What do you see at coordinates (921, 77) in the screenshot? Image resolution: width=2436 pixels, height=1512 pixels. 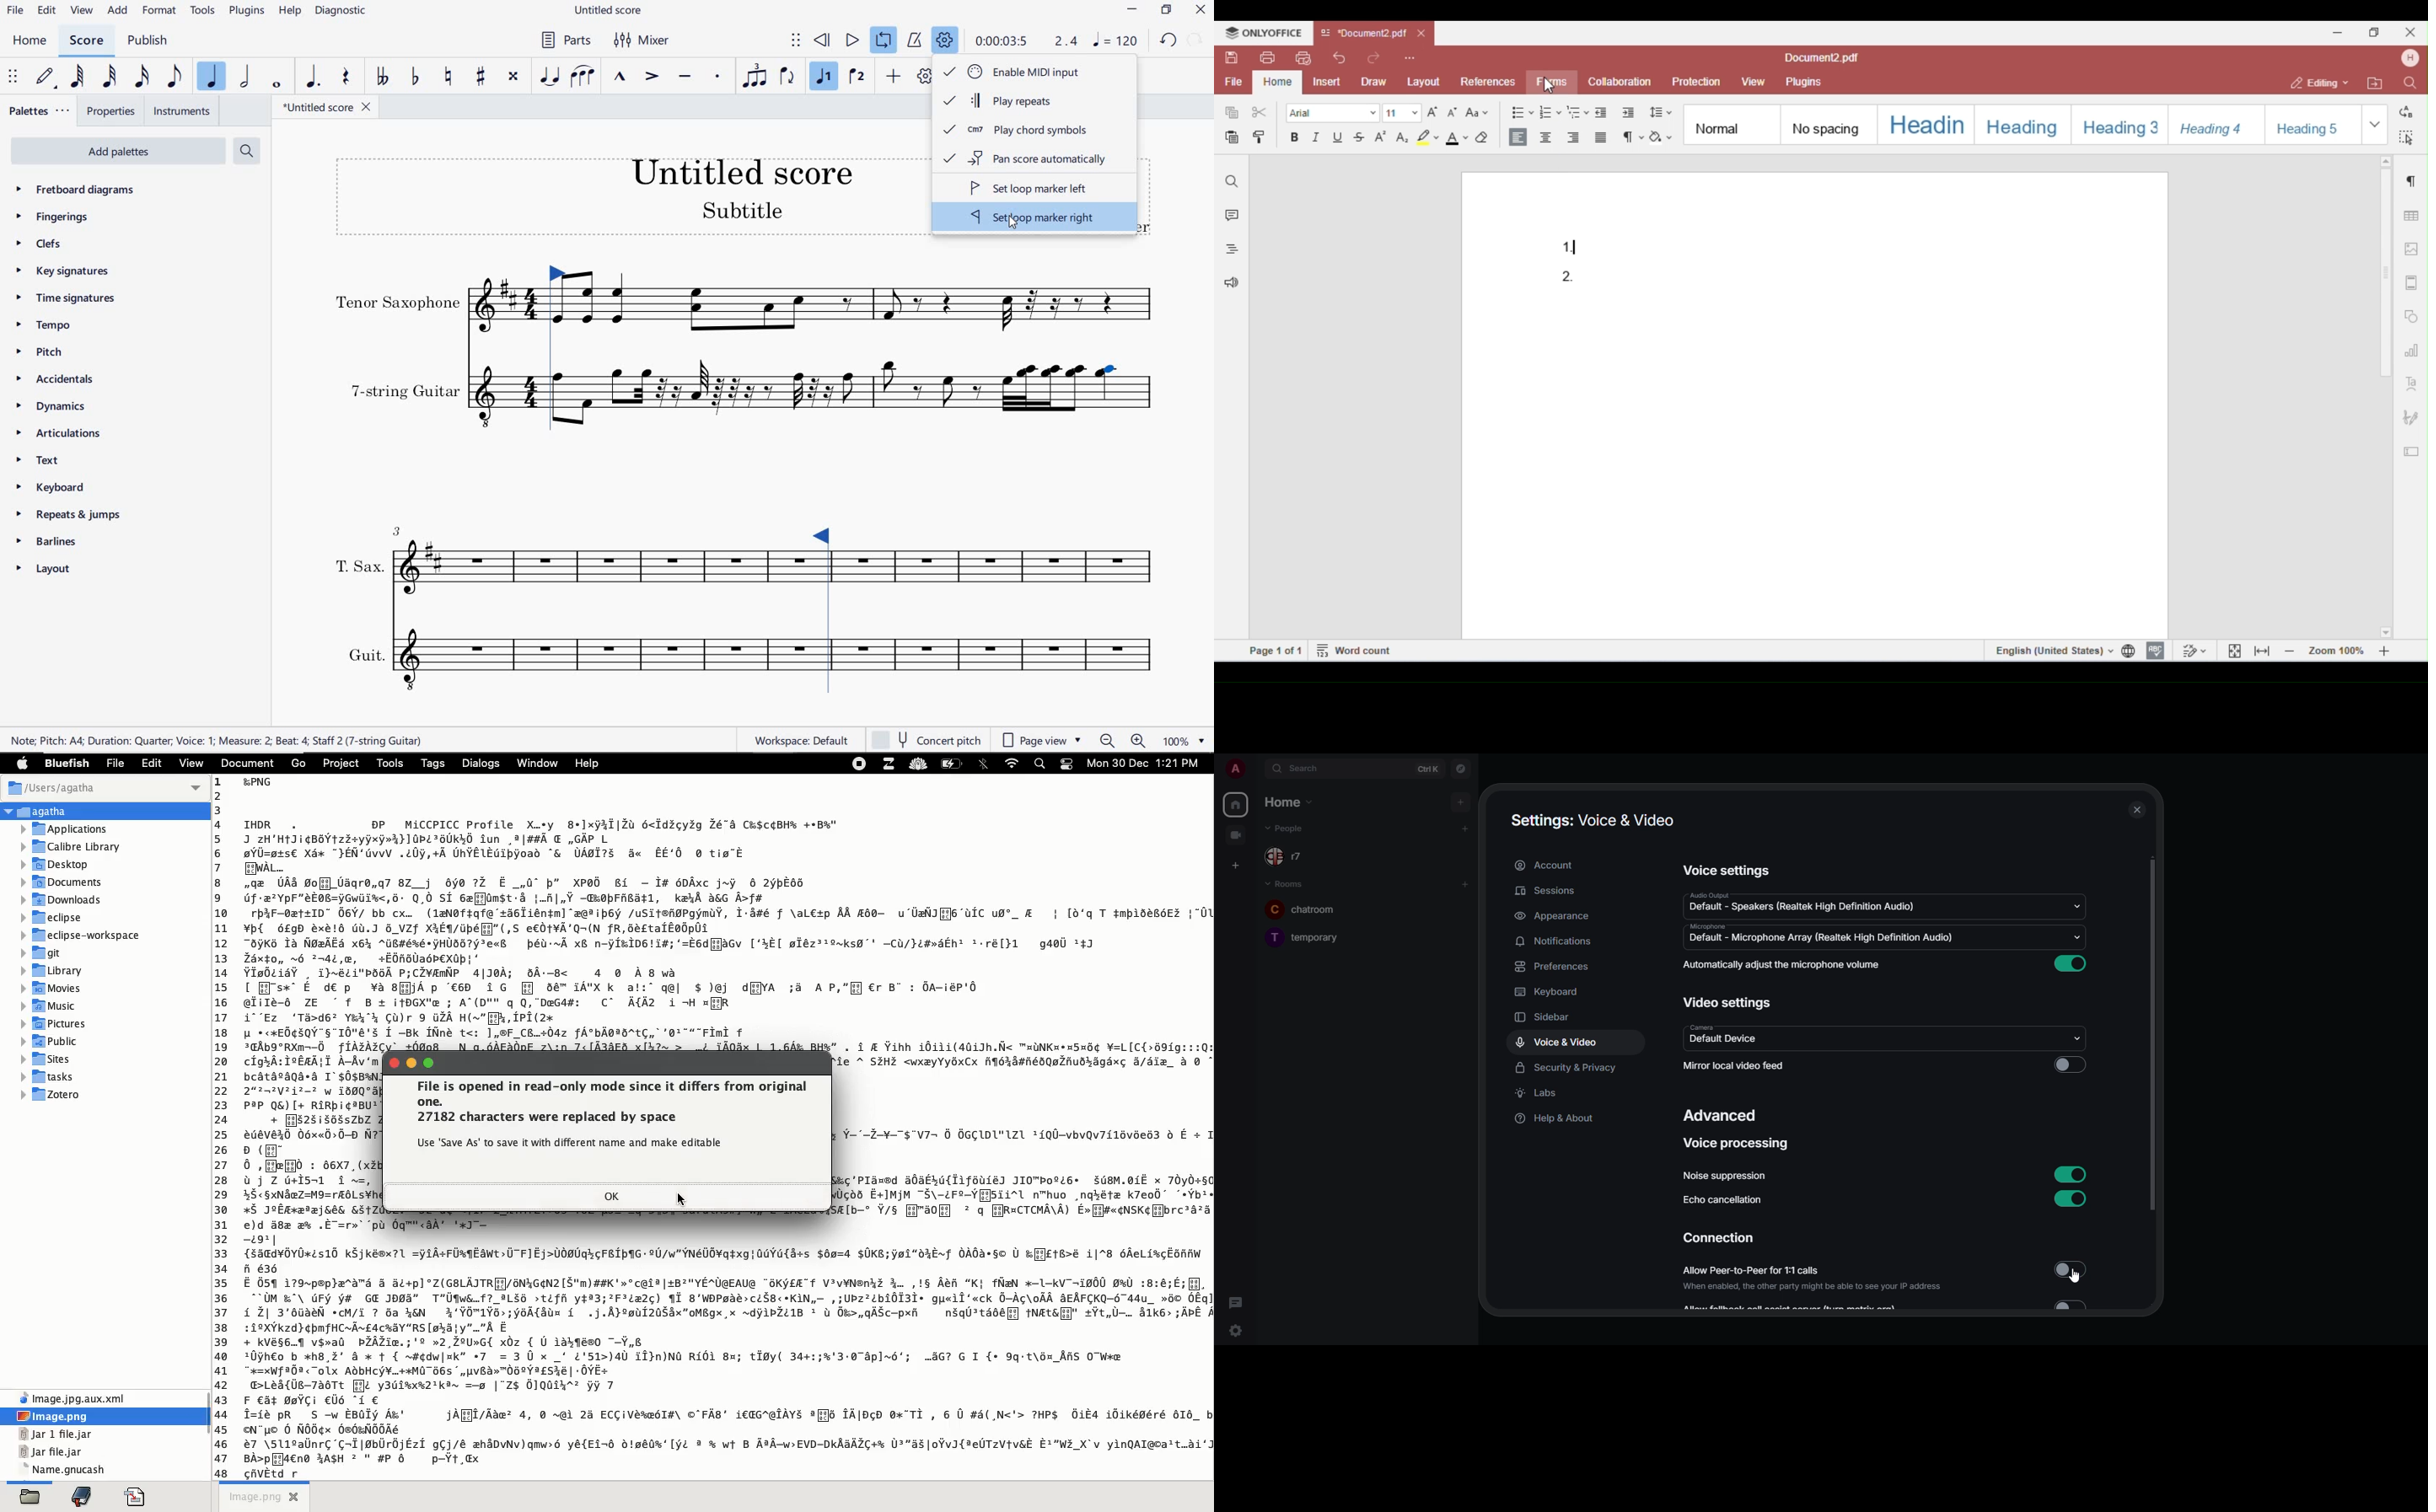 I see `CUSTOMIZE TOOLBAR` at bounding box center [921, 77].